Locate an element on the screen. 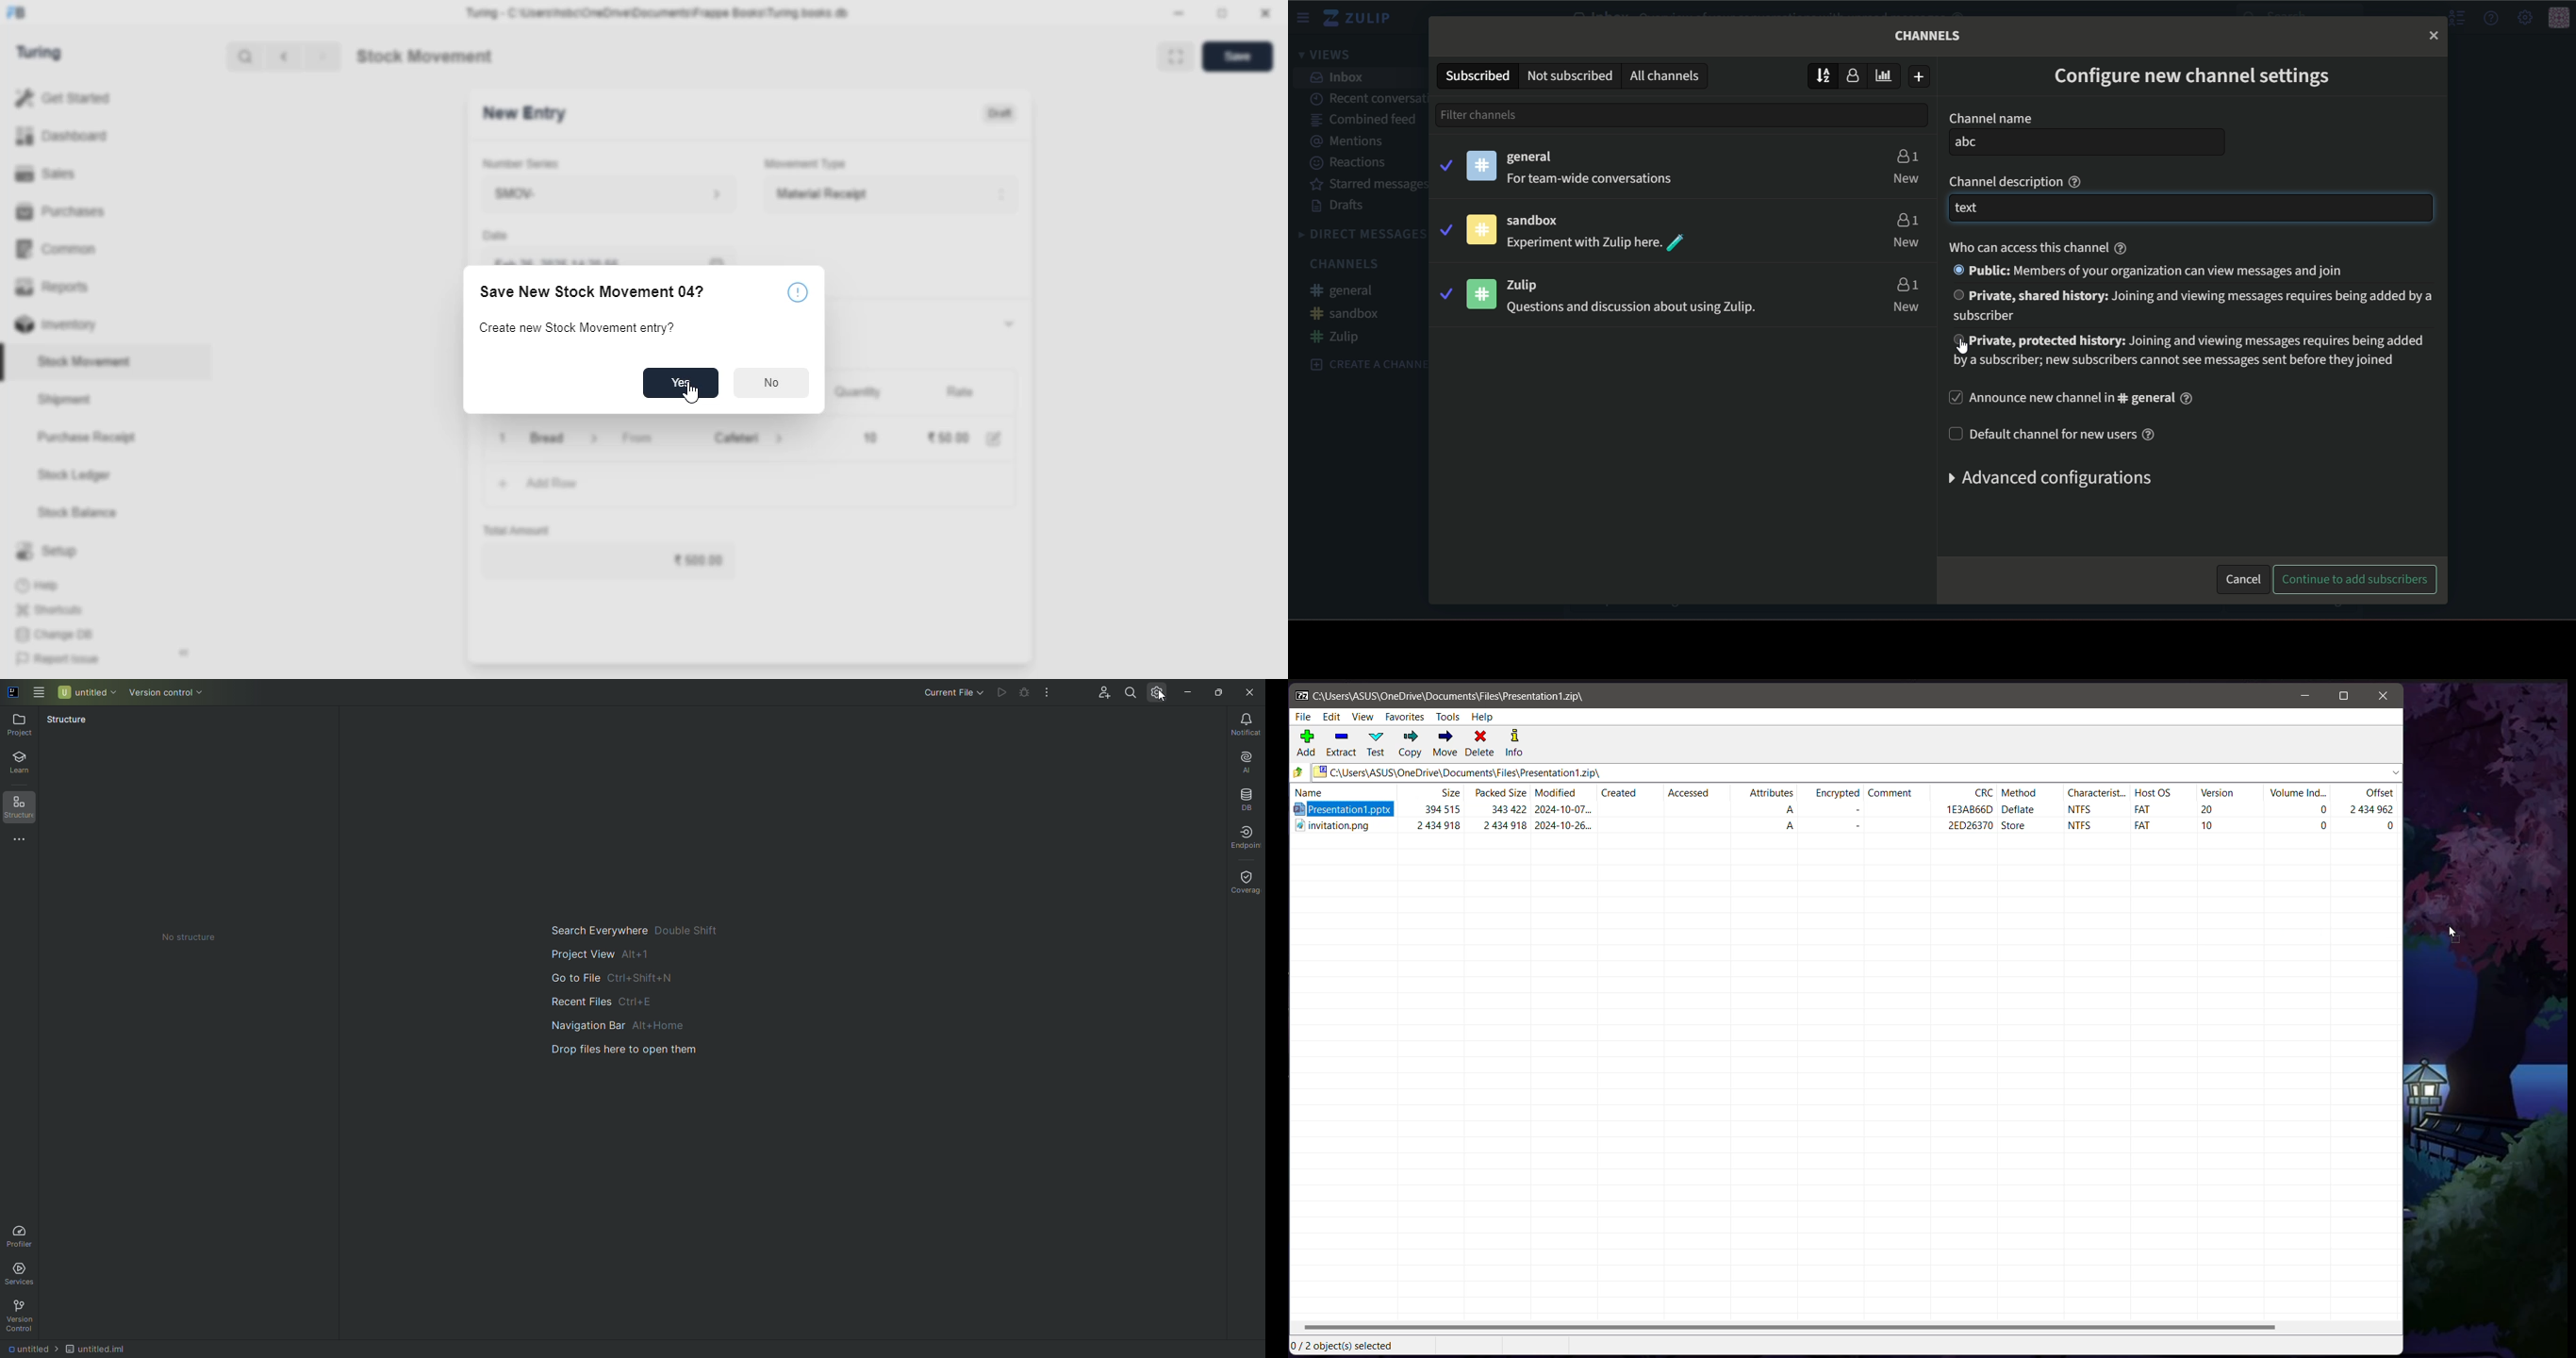 The width and height of the screenshot is (2576, 1372). Search is located at coordinates (1131, 693).